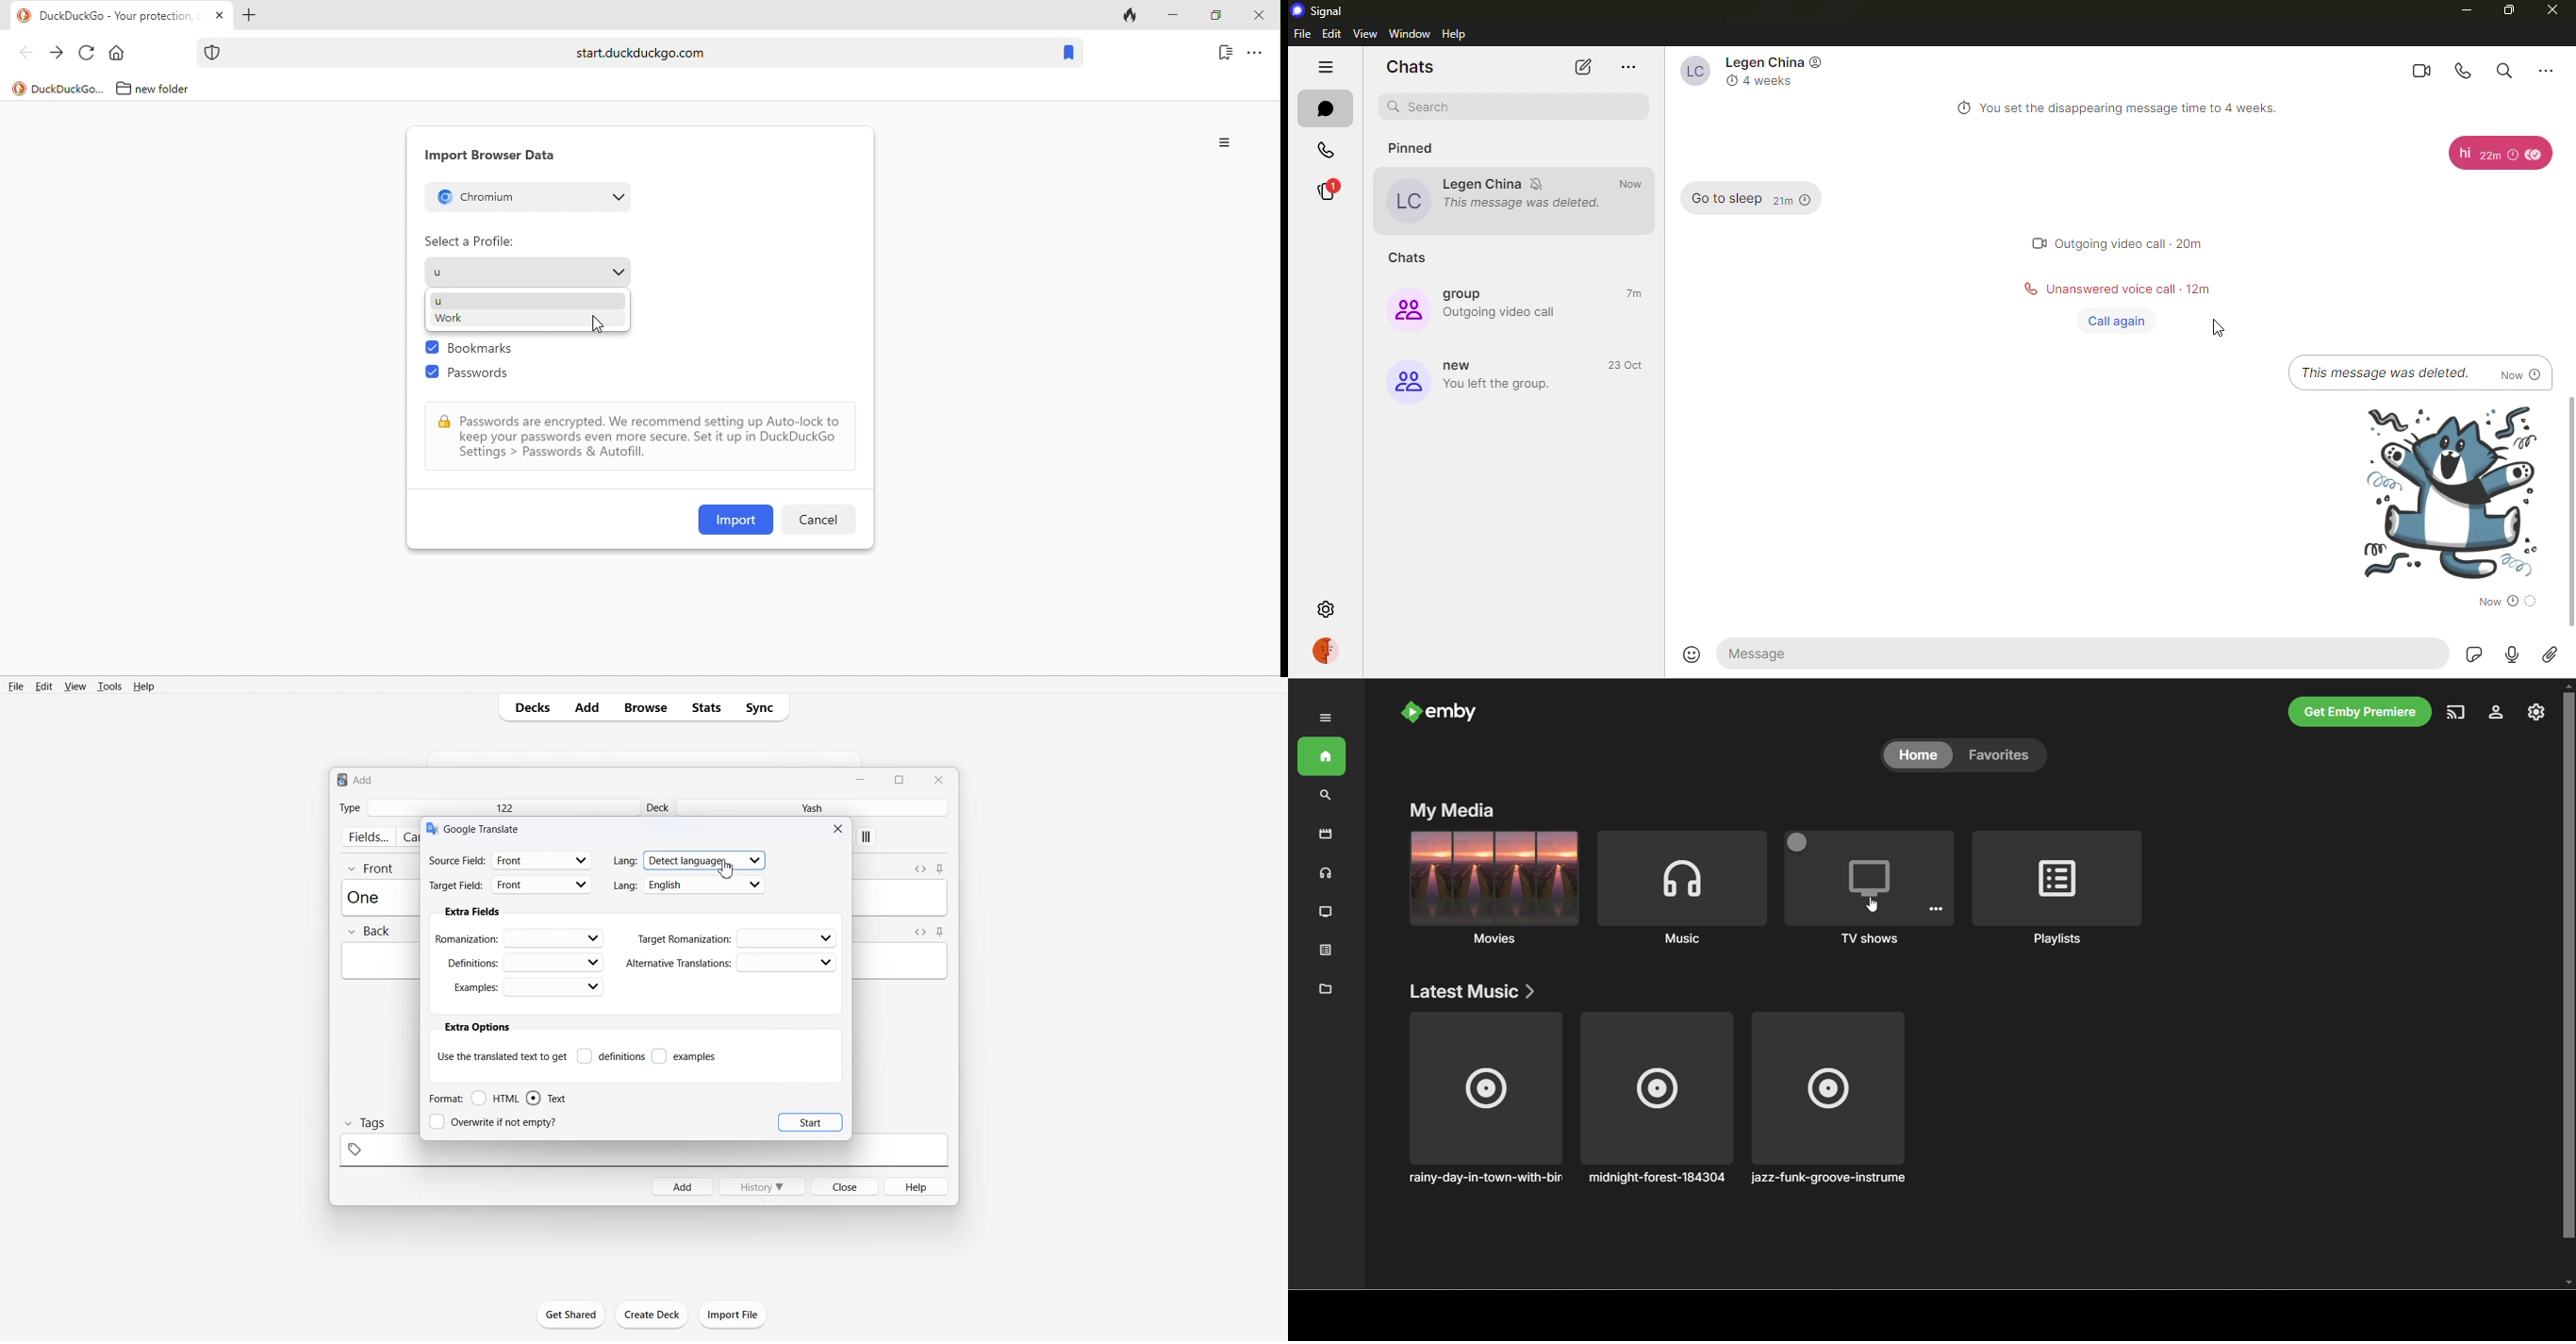 This screenshot has height=1344, width=2576. I want to click on option, so click(1226, 143).